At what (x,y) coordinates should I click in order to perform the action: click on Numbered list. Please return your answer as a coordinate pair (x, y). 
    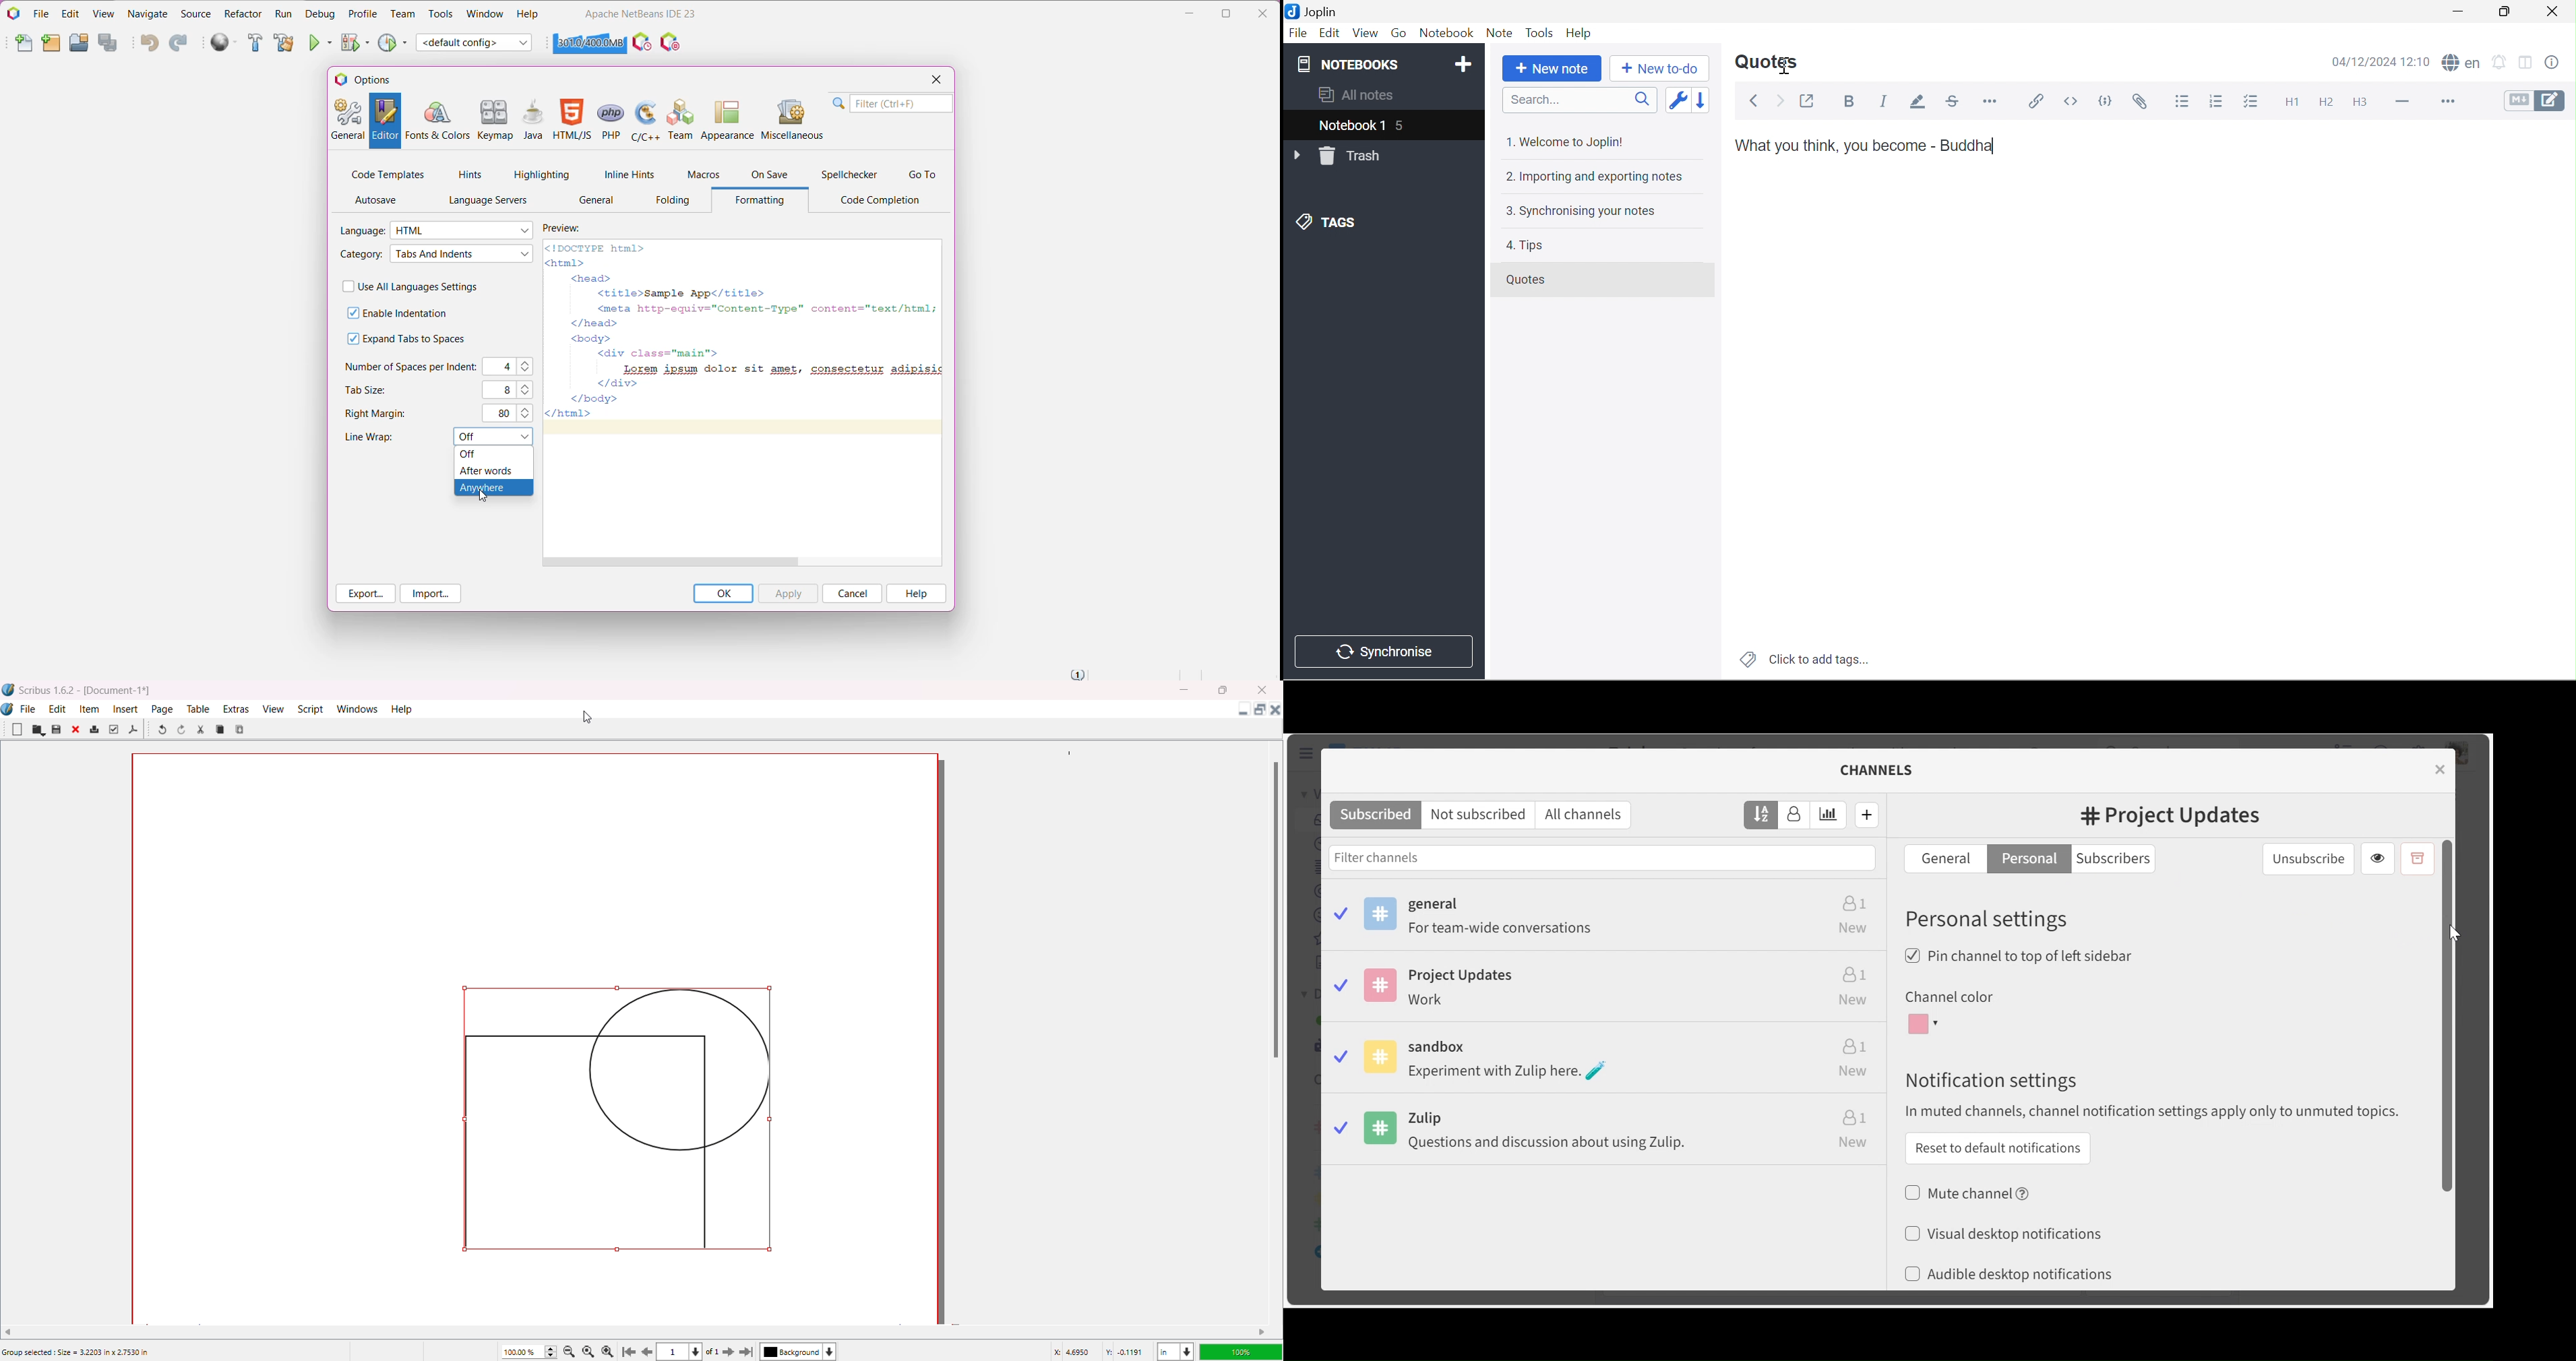
    Looking at the image, I should click on (2215, 102).